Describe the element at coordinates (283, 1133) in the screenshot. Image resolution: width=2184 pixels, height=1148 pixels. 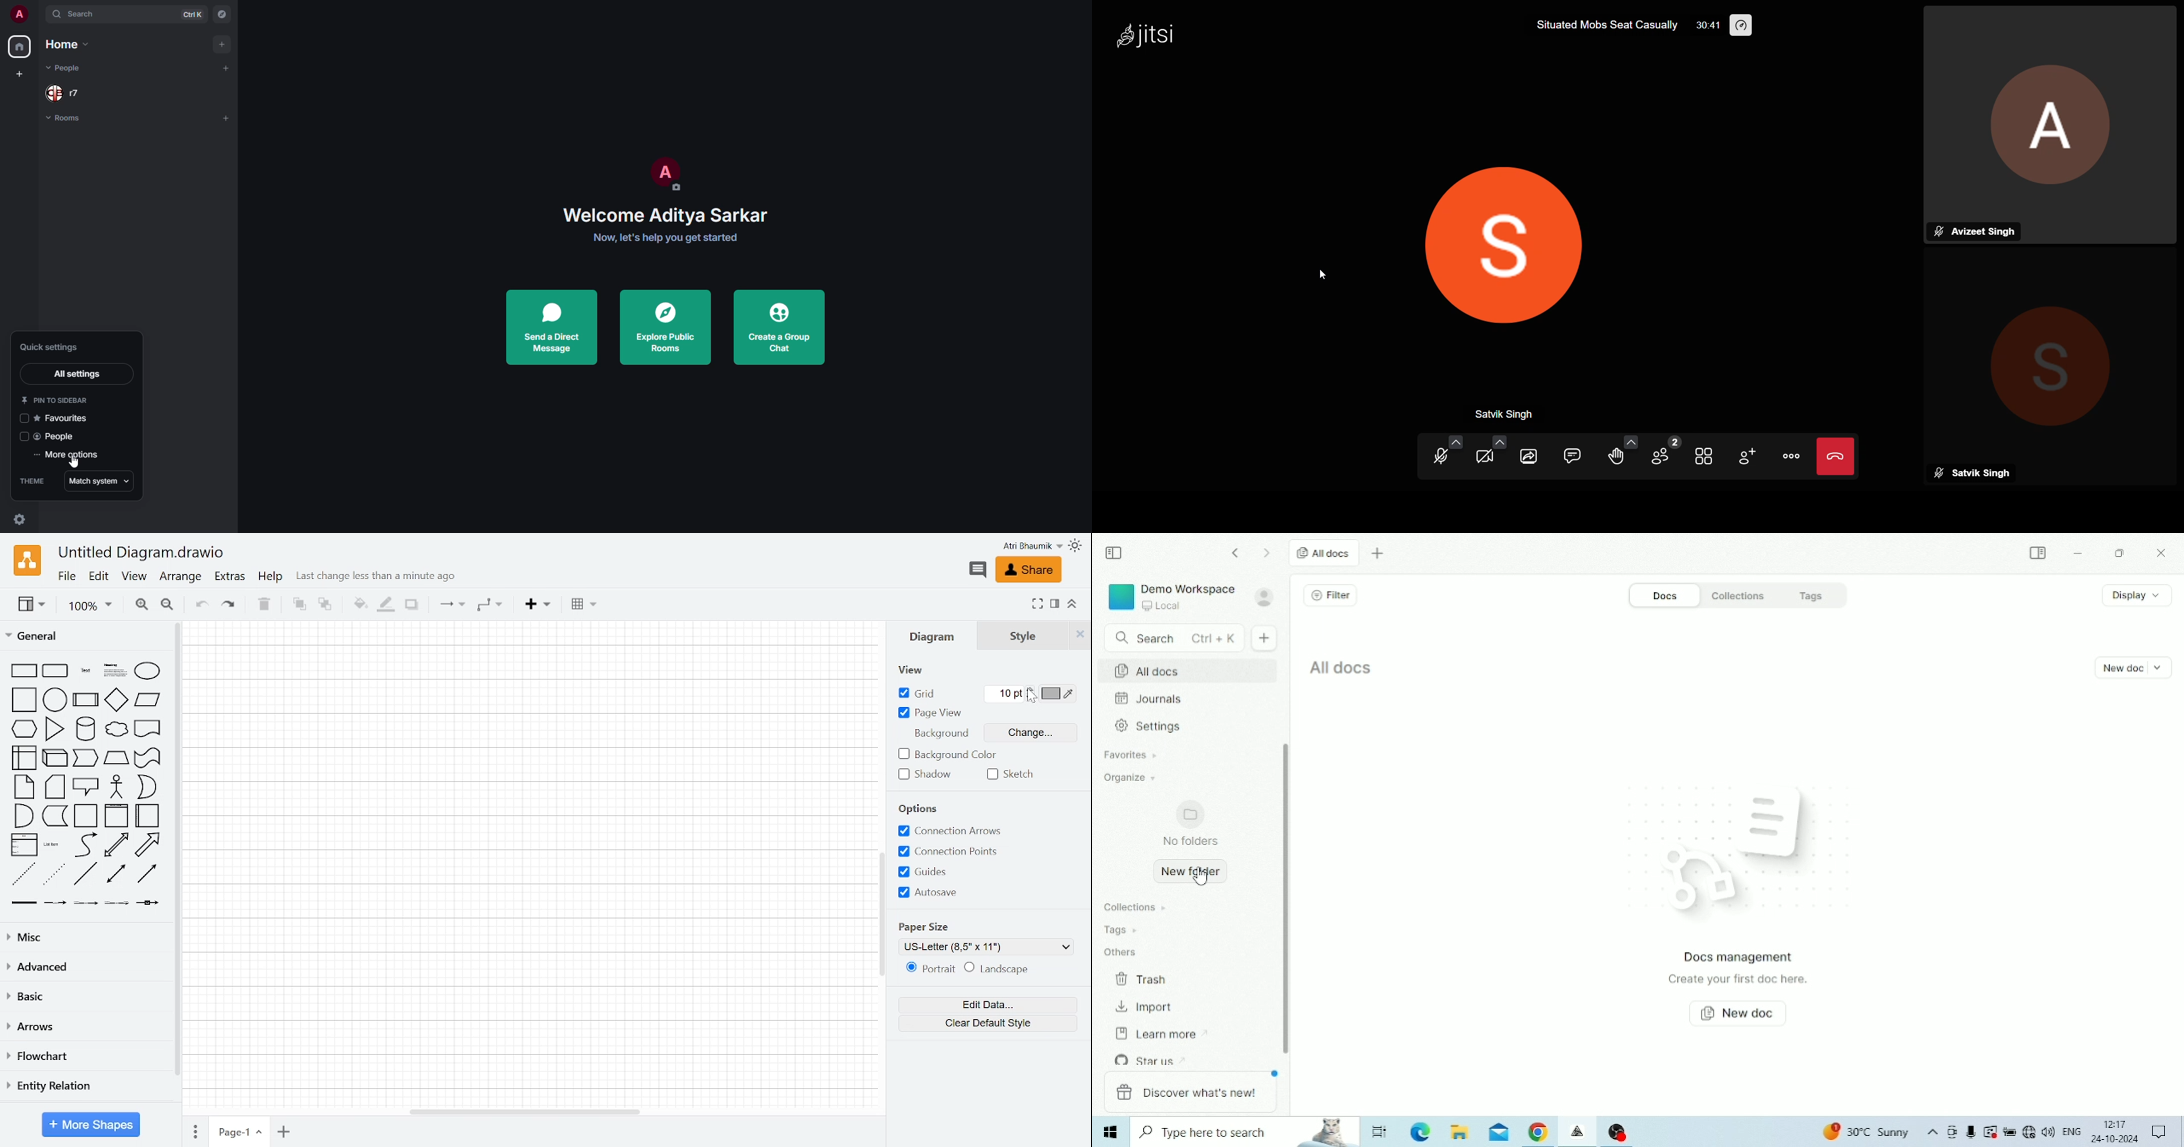
I see `Add page` at that location.